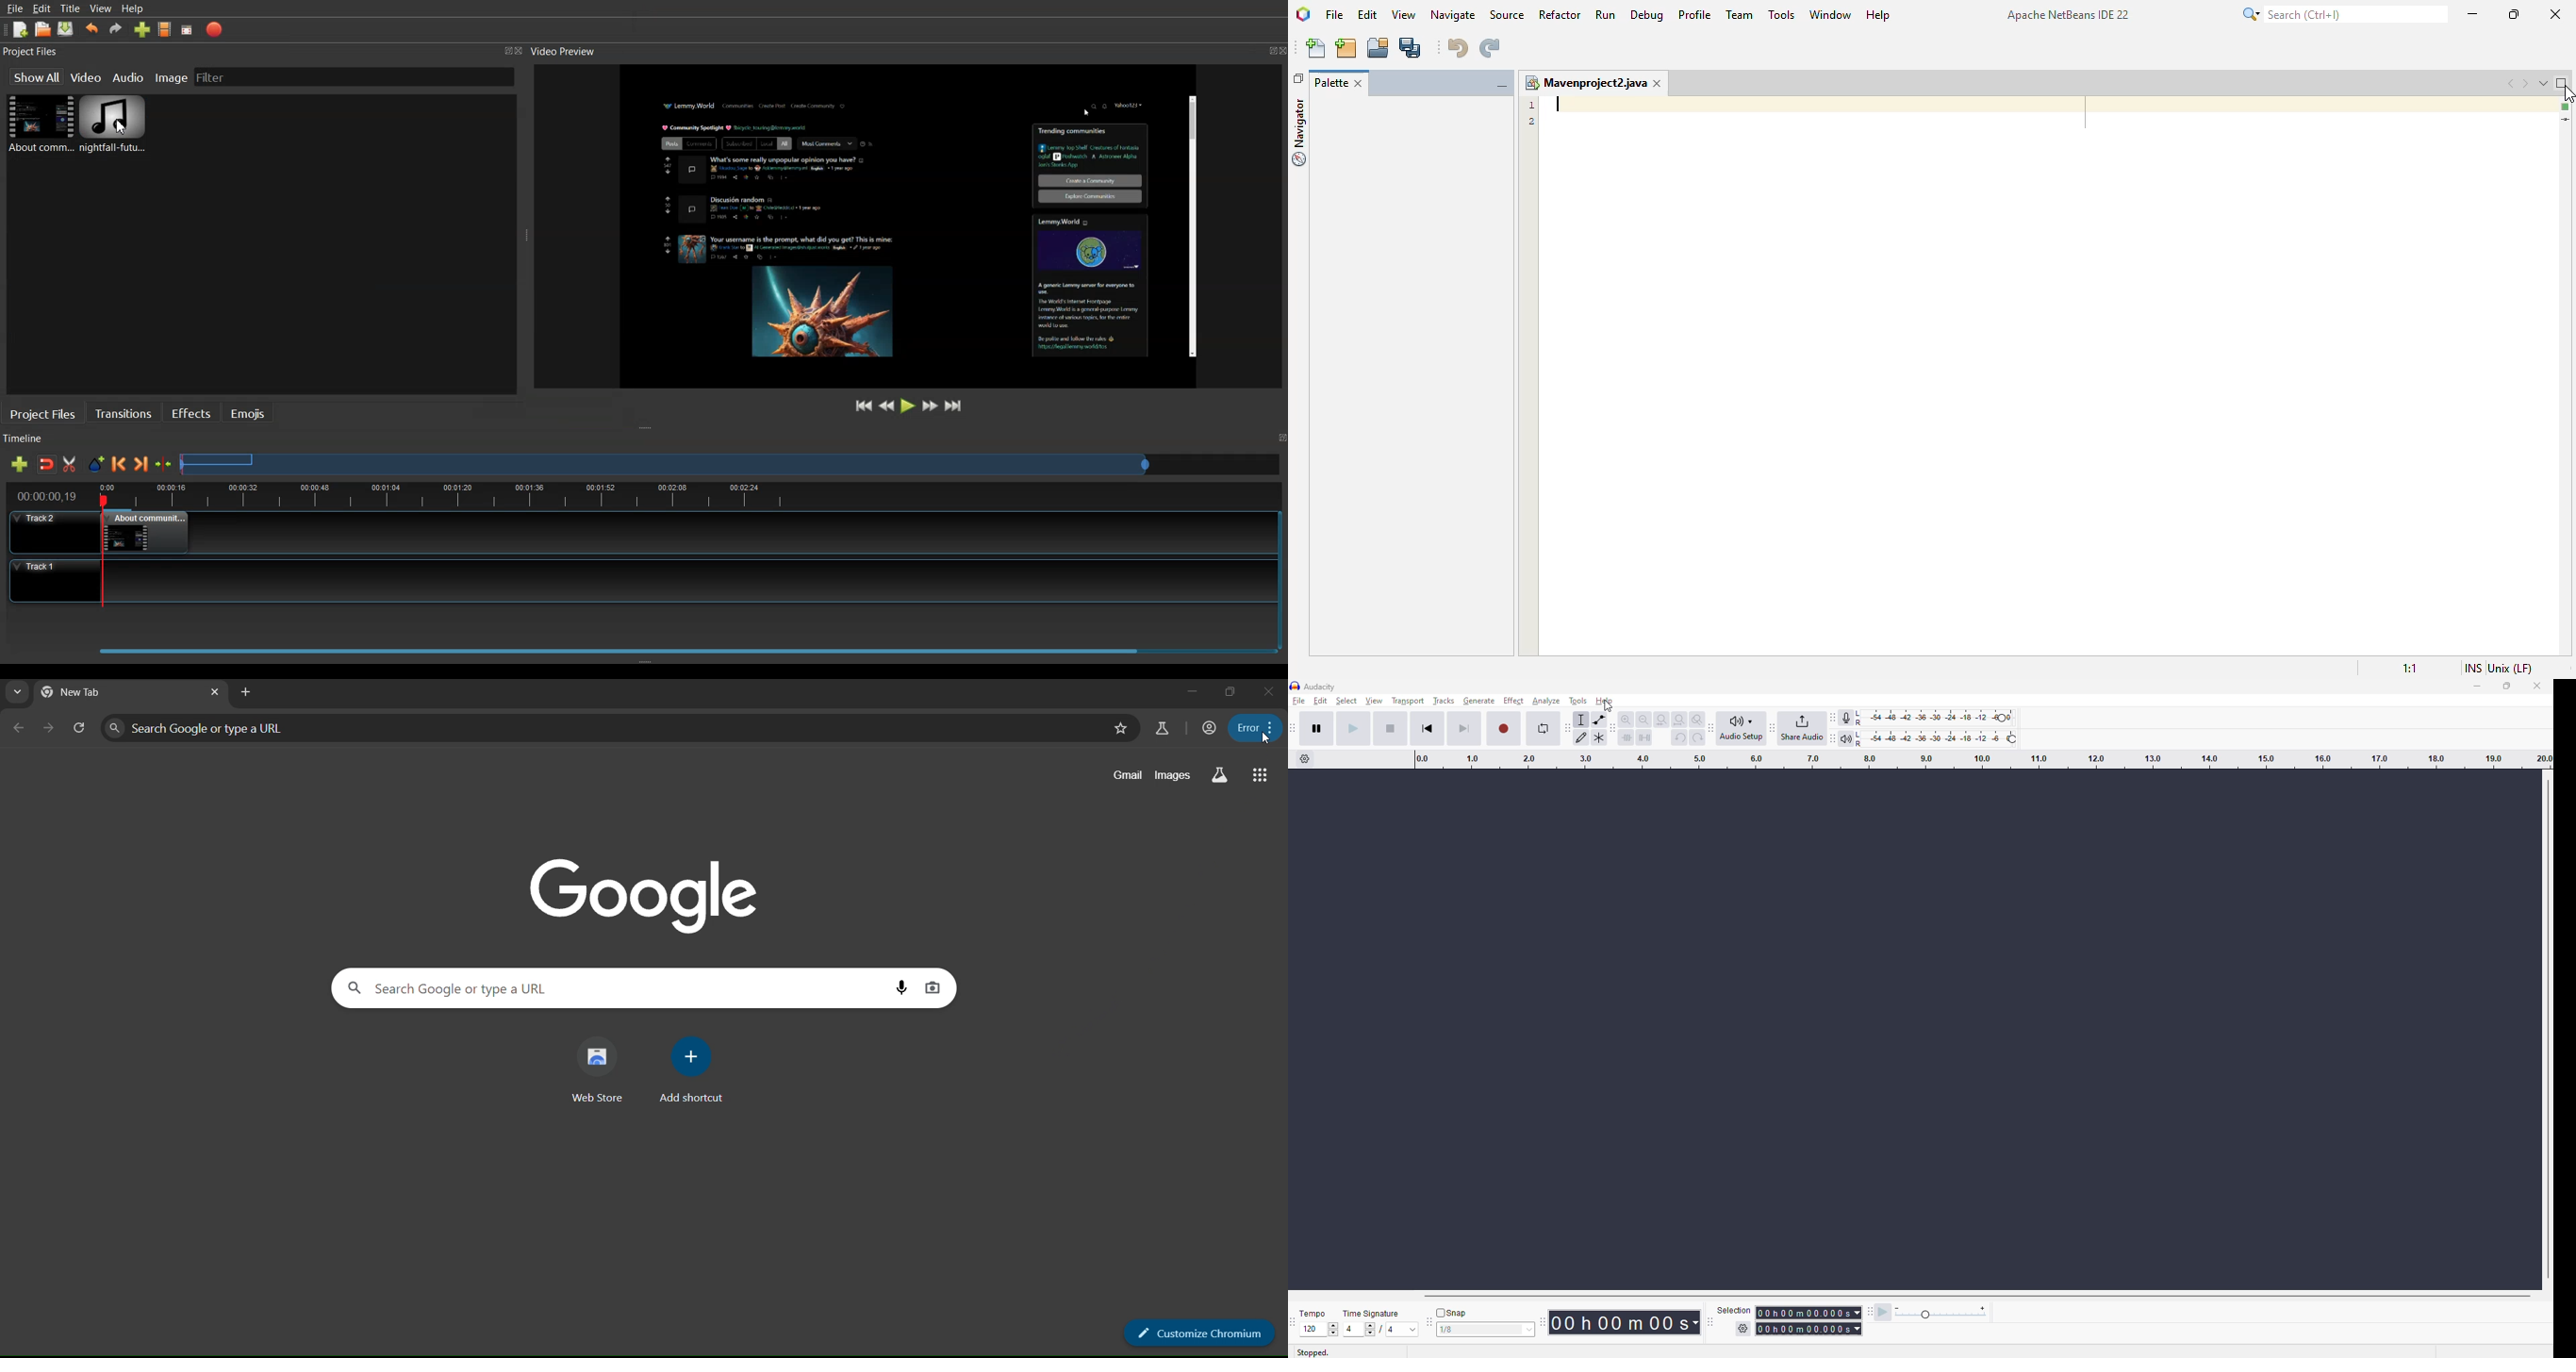 The image size is (2576, 1372). What do you see at coordinates (599, 1069) in the screenshot?
I see `web store` at bounding box center [599, 1069].